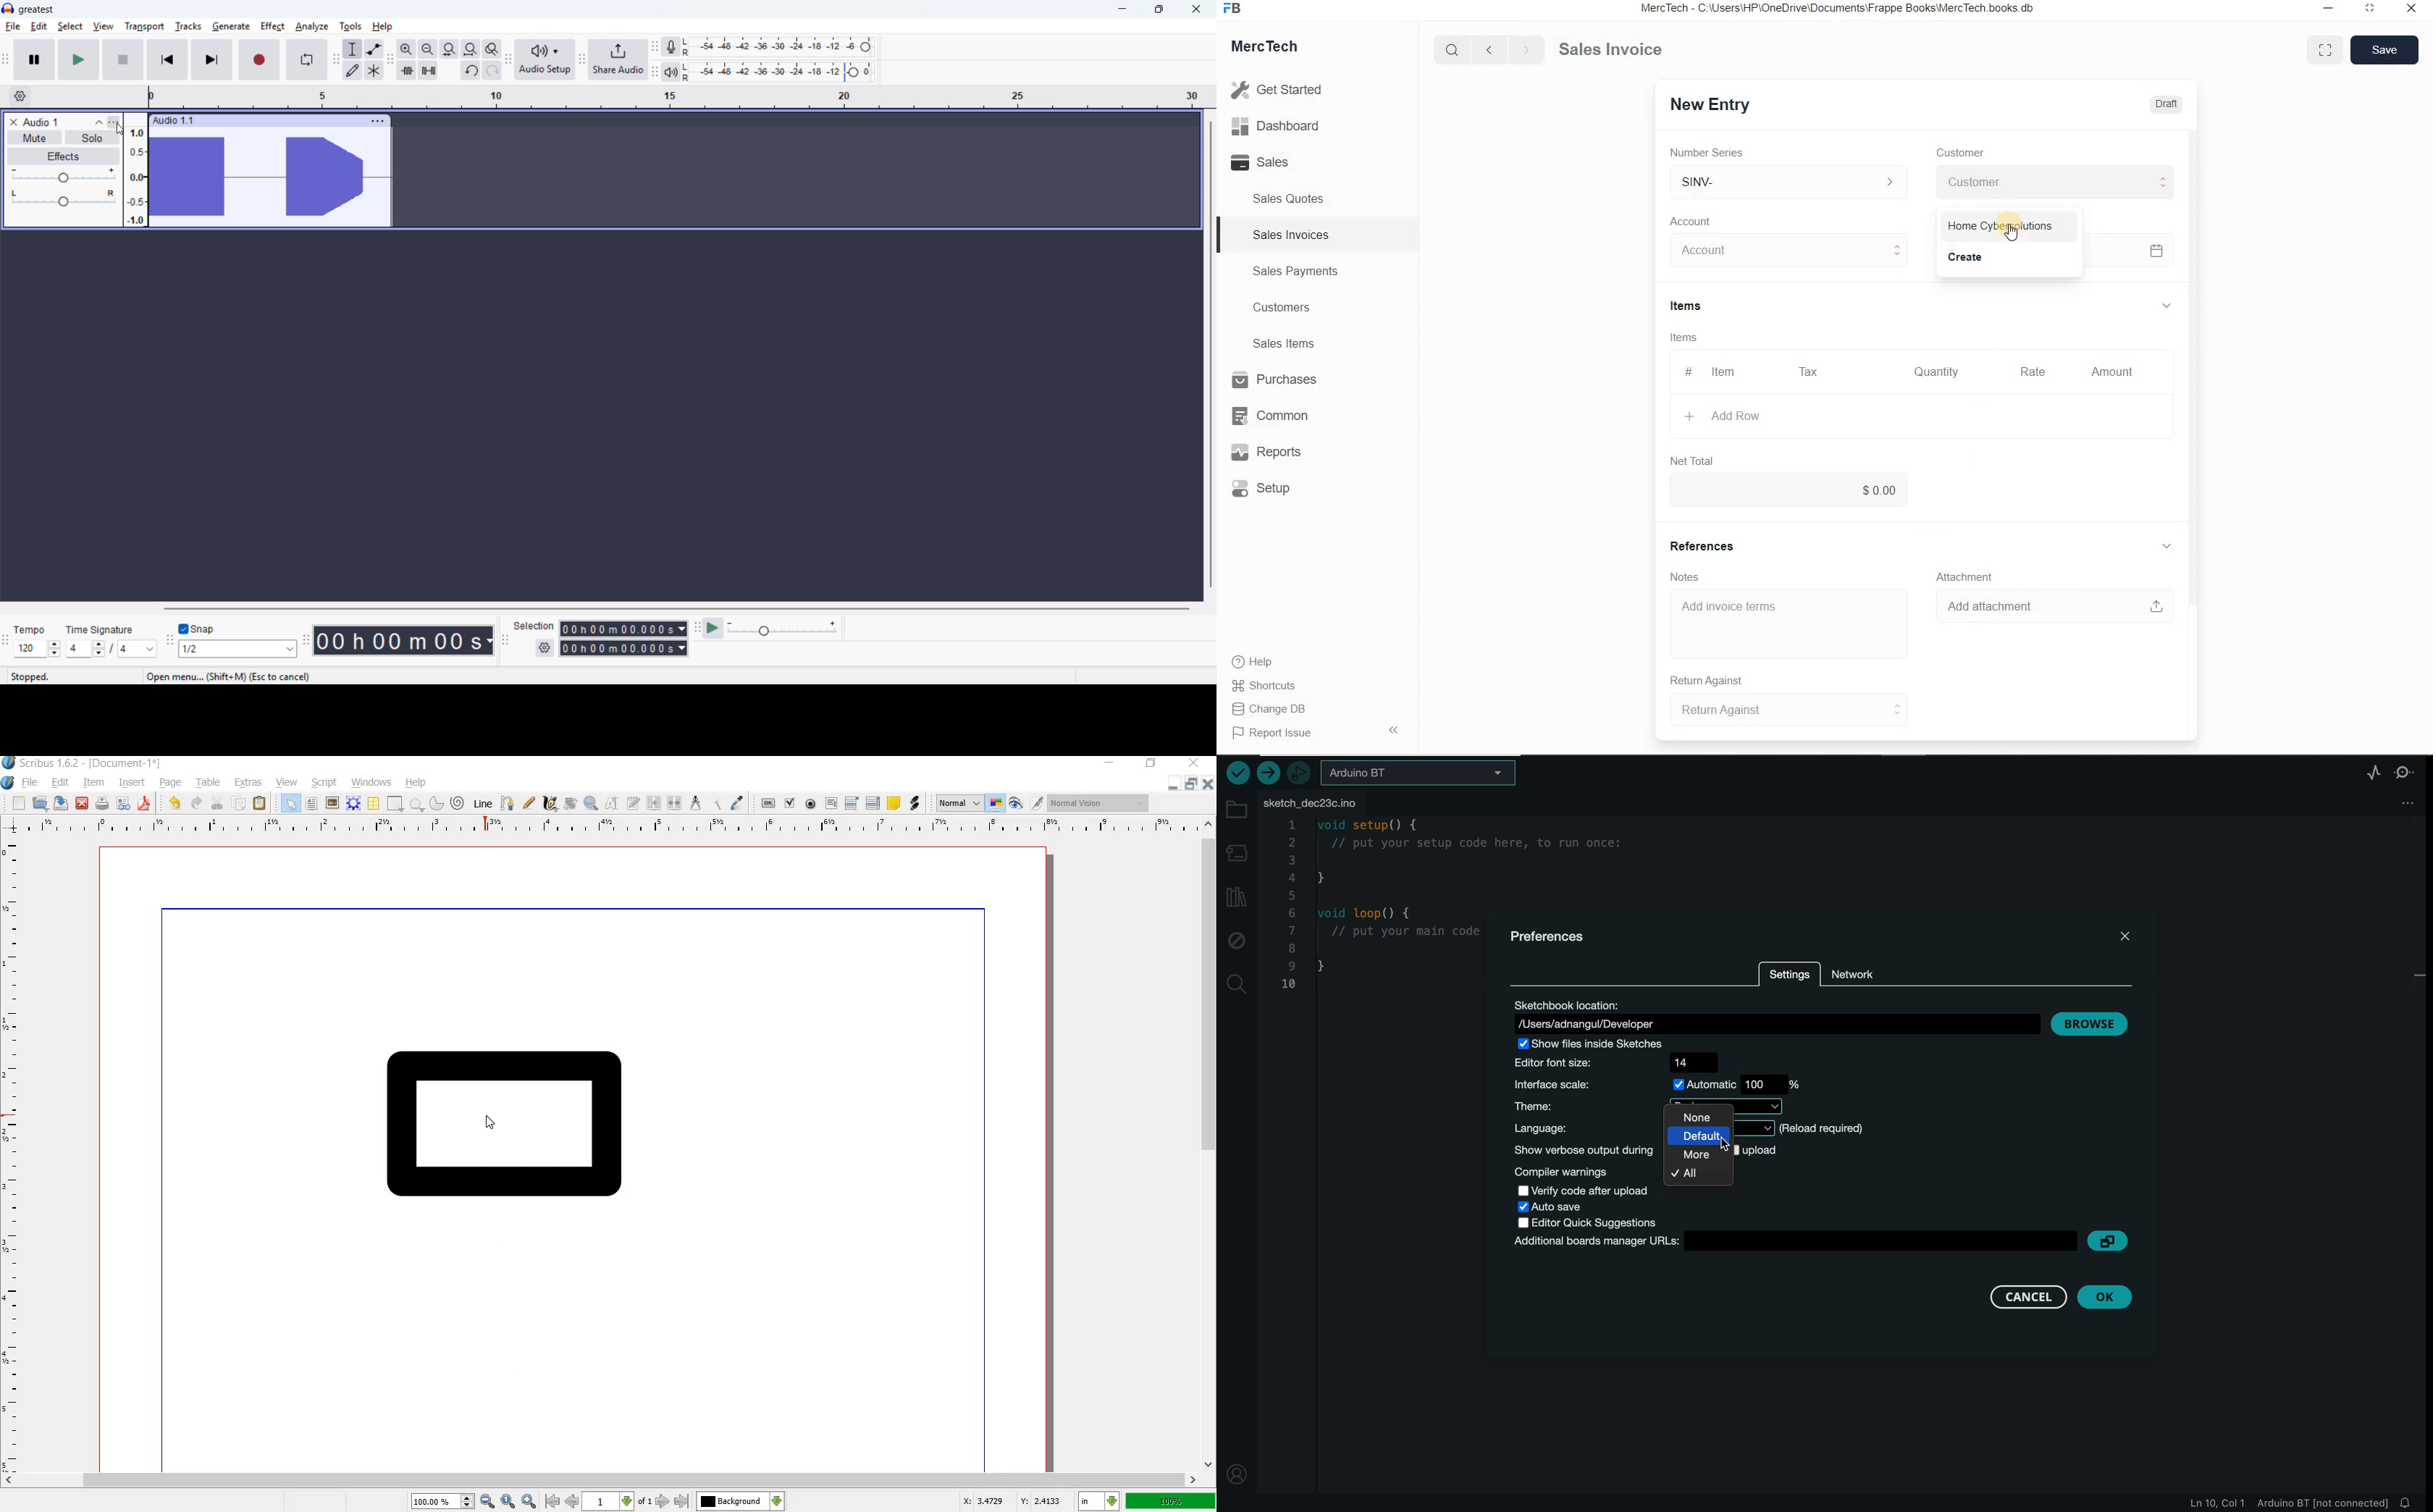  Describe the element at coordinates (611, 805) in the screenshot. I see `edit contents of frame` at that location.